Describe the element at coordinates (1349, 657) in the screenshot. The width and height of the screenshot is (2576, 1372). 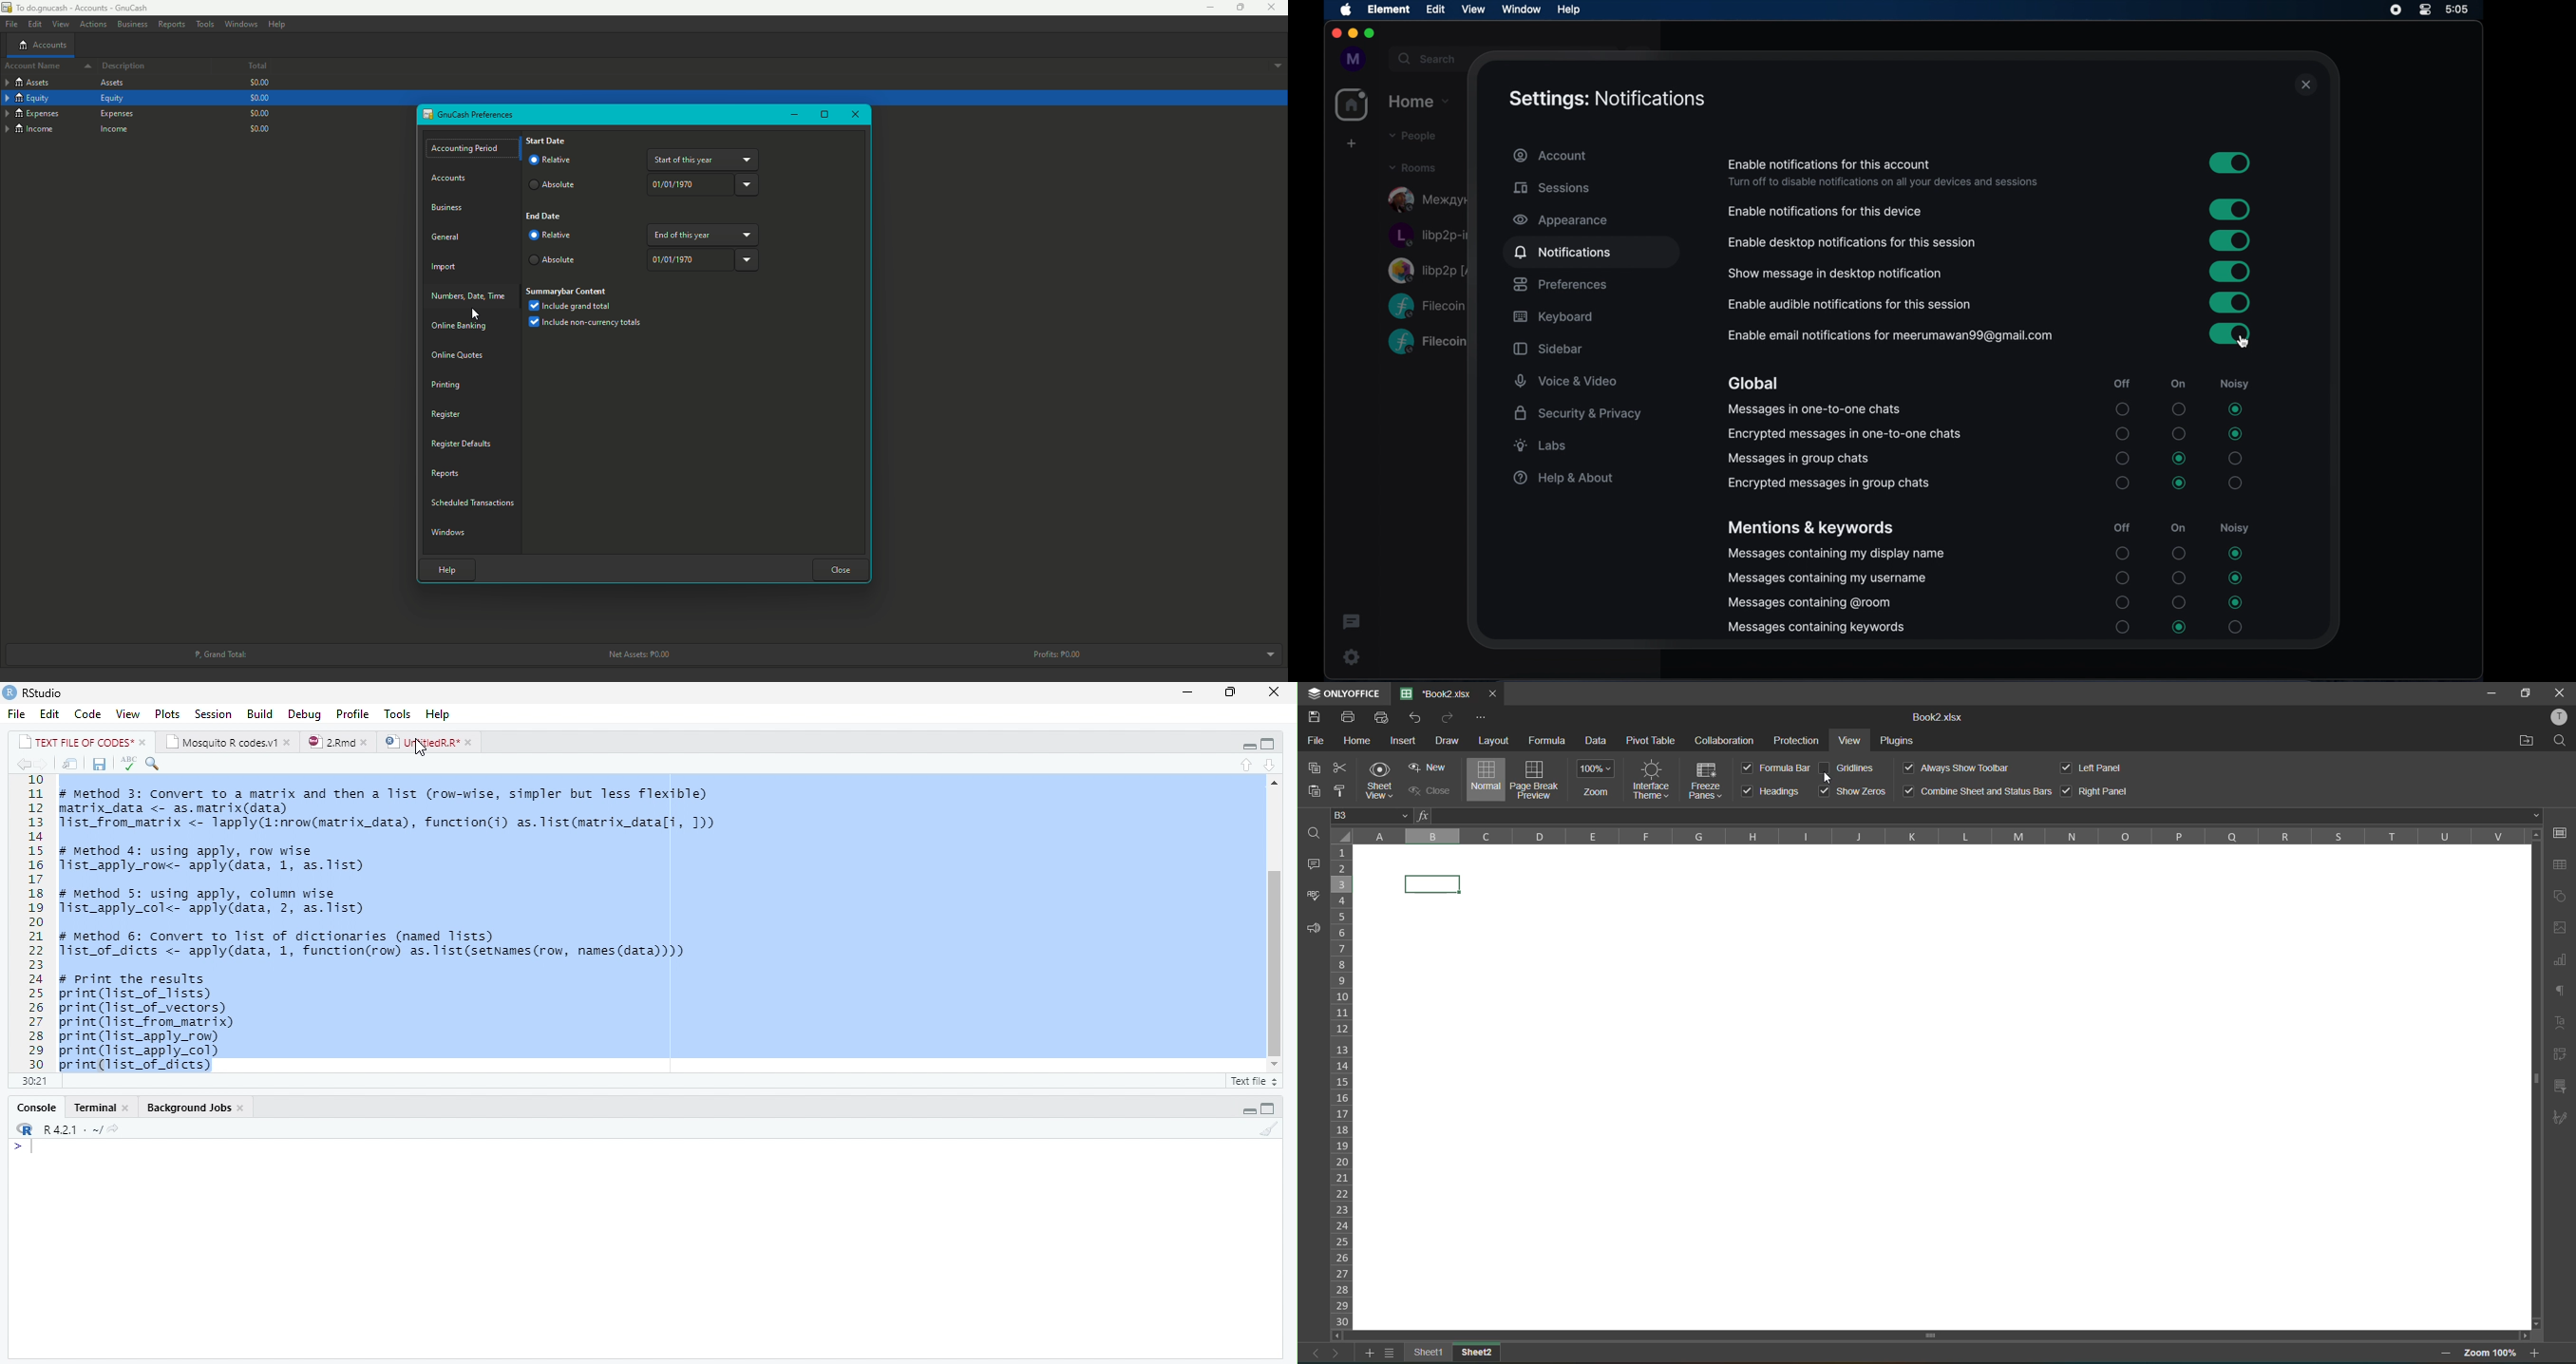
I see `settings` at that location.